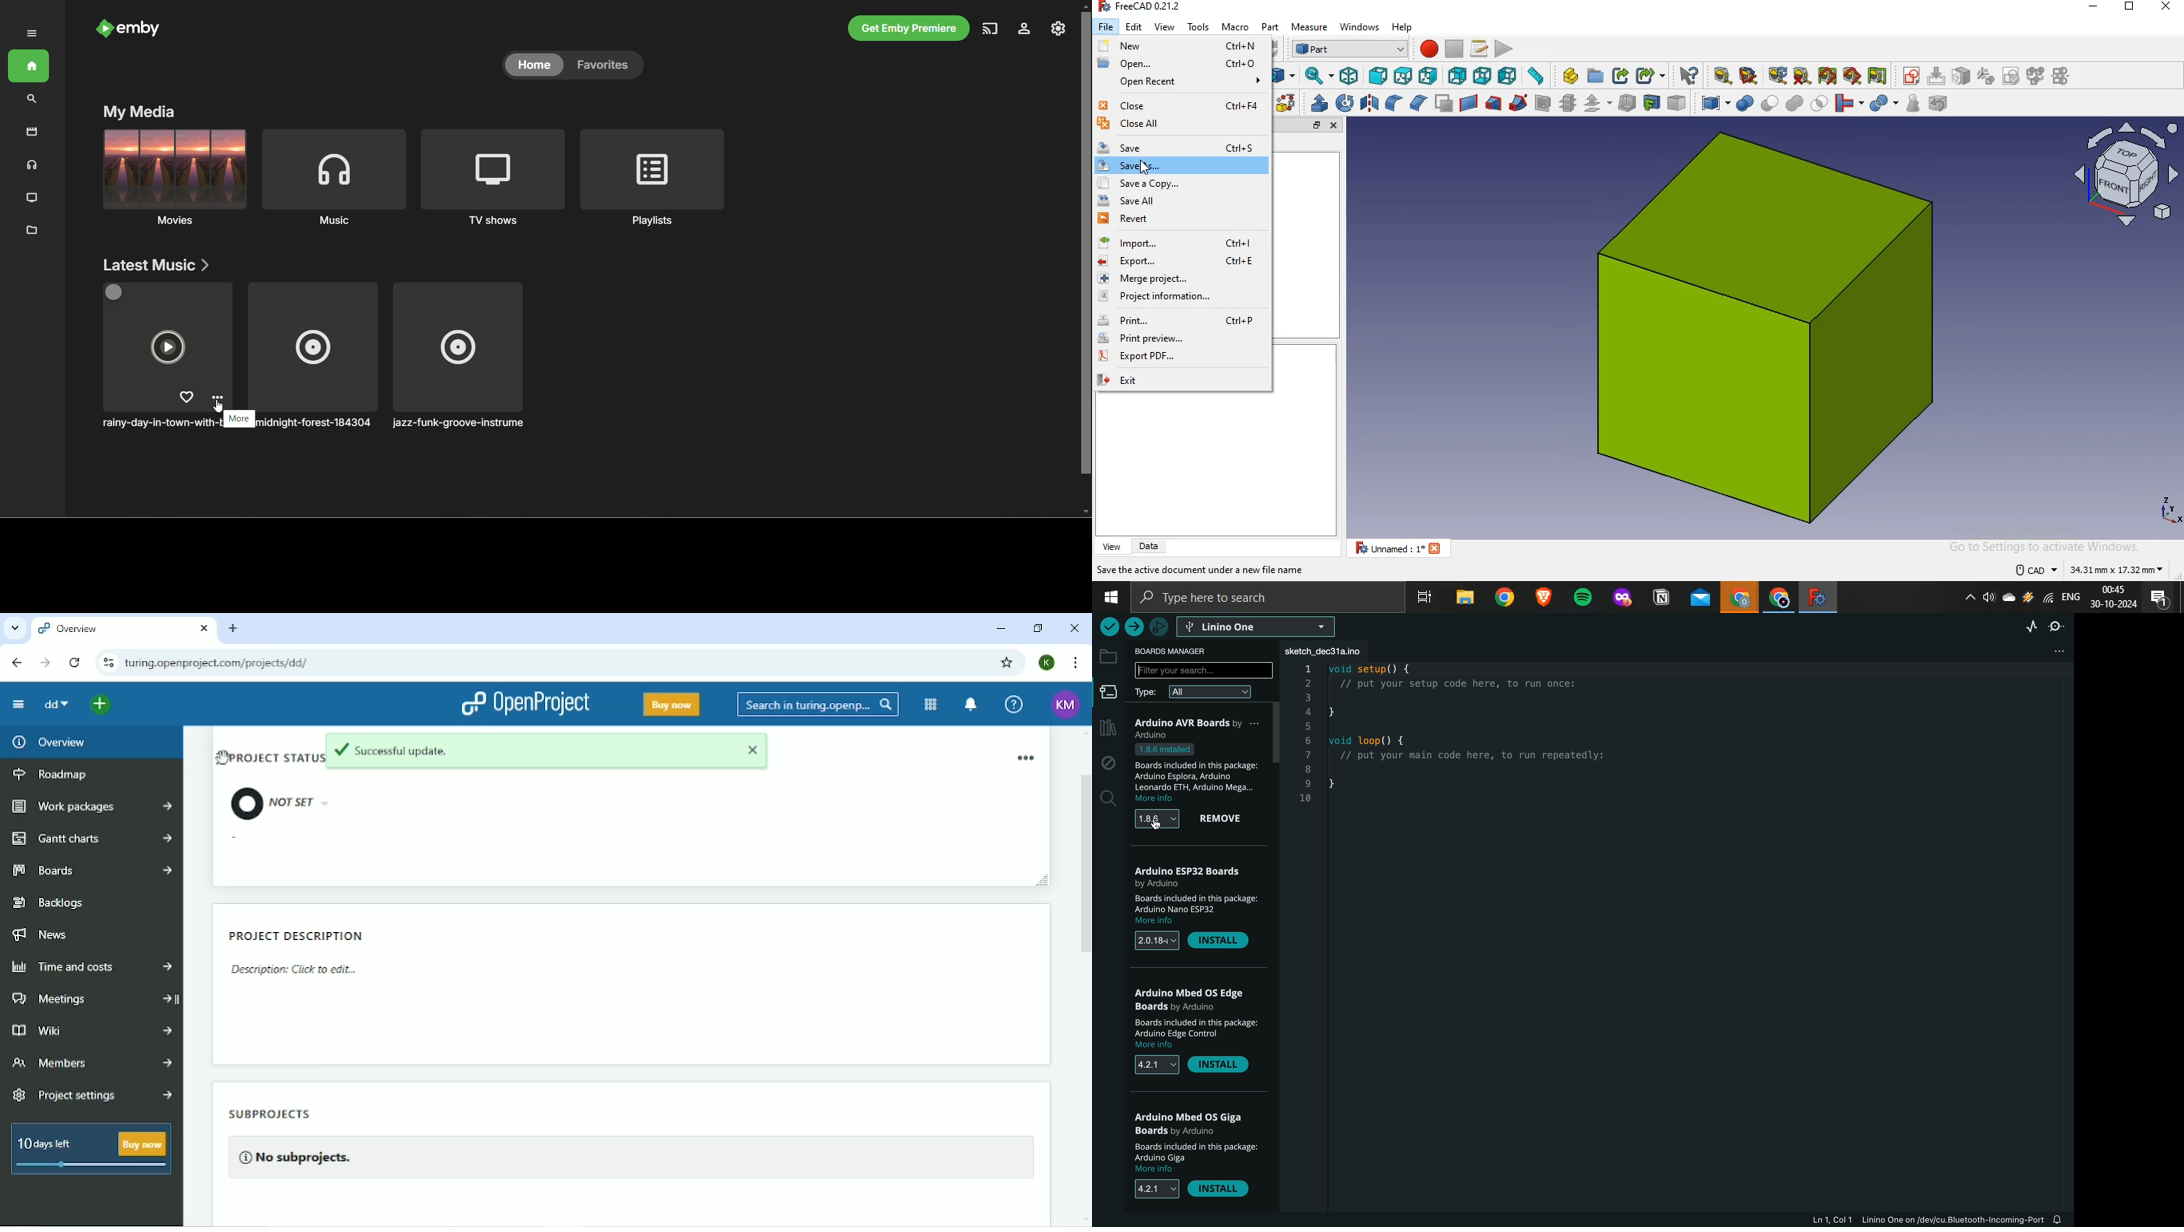 Image resolution: width=2184 pixels, height=1232 pixels. What do you see at coordinates (32, 166) in the screenshot?
I see `music` at bounding box center [32, 166].